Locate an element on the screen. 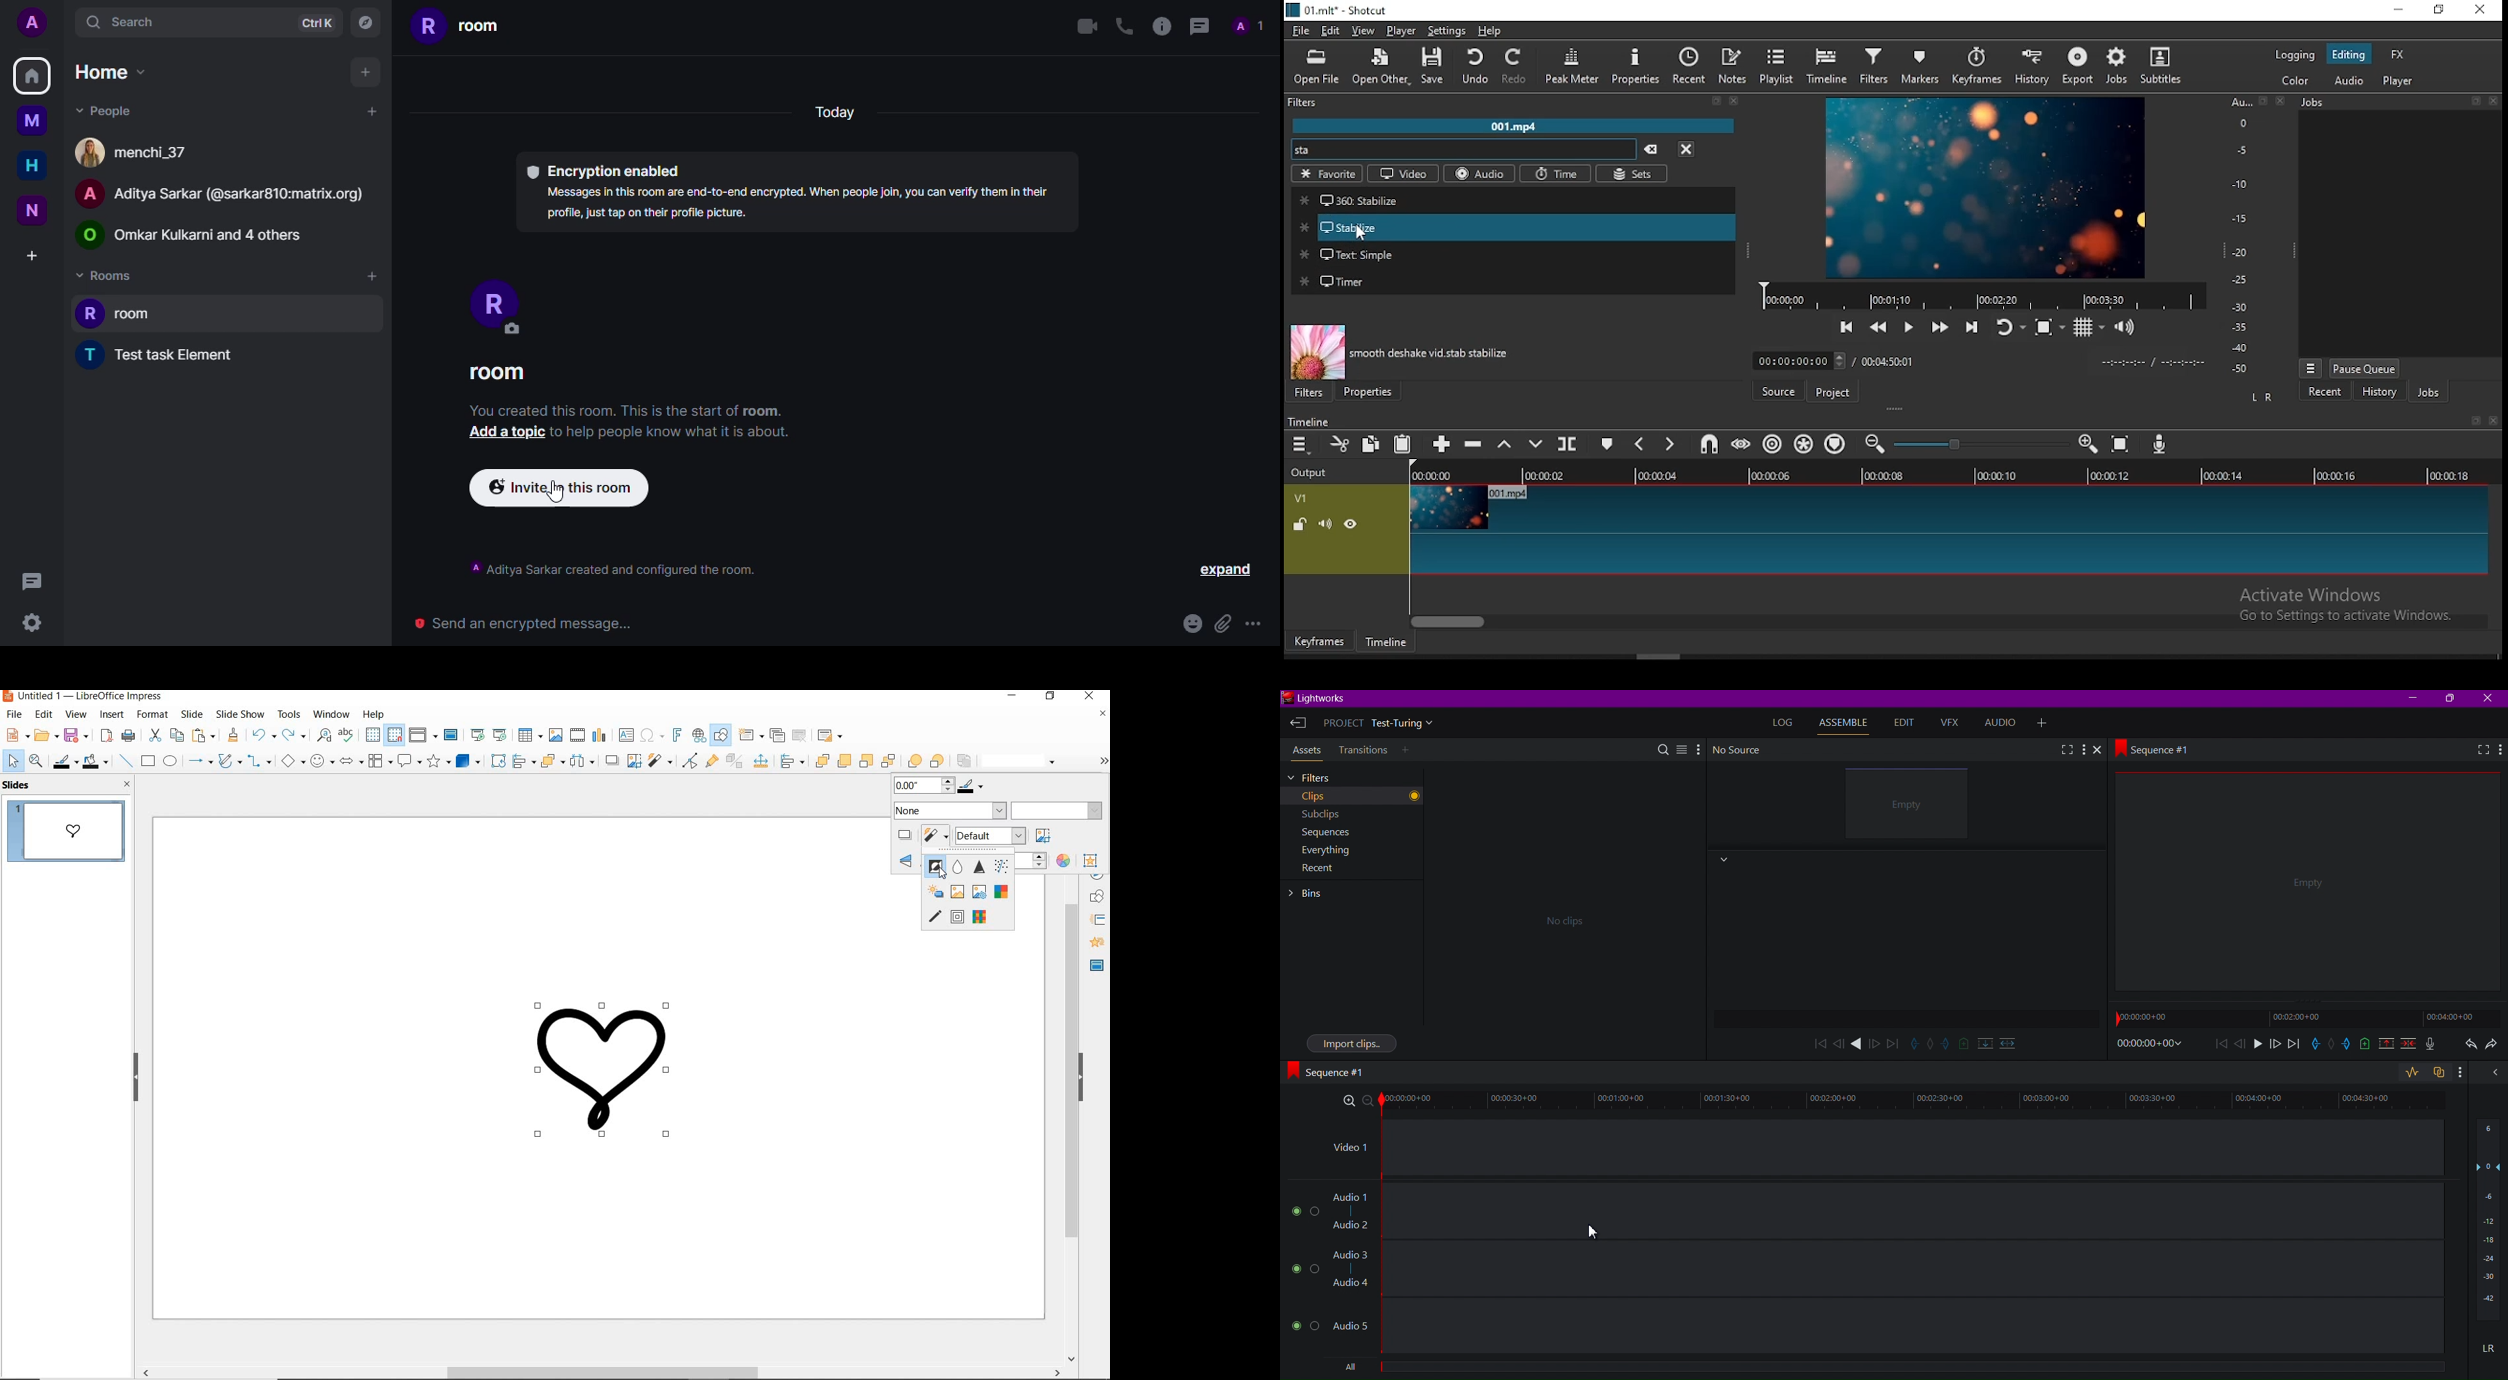 The image size is (2520, 1400). Lightworks is located at coordinates (1318, 700).